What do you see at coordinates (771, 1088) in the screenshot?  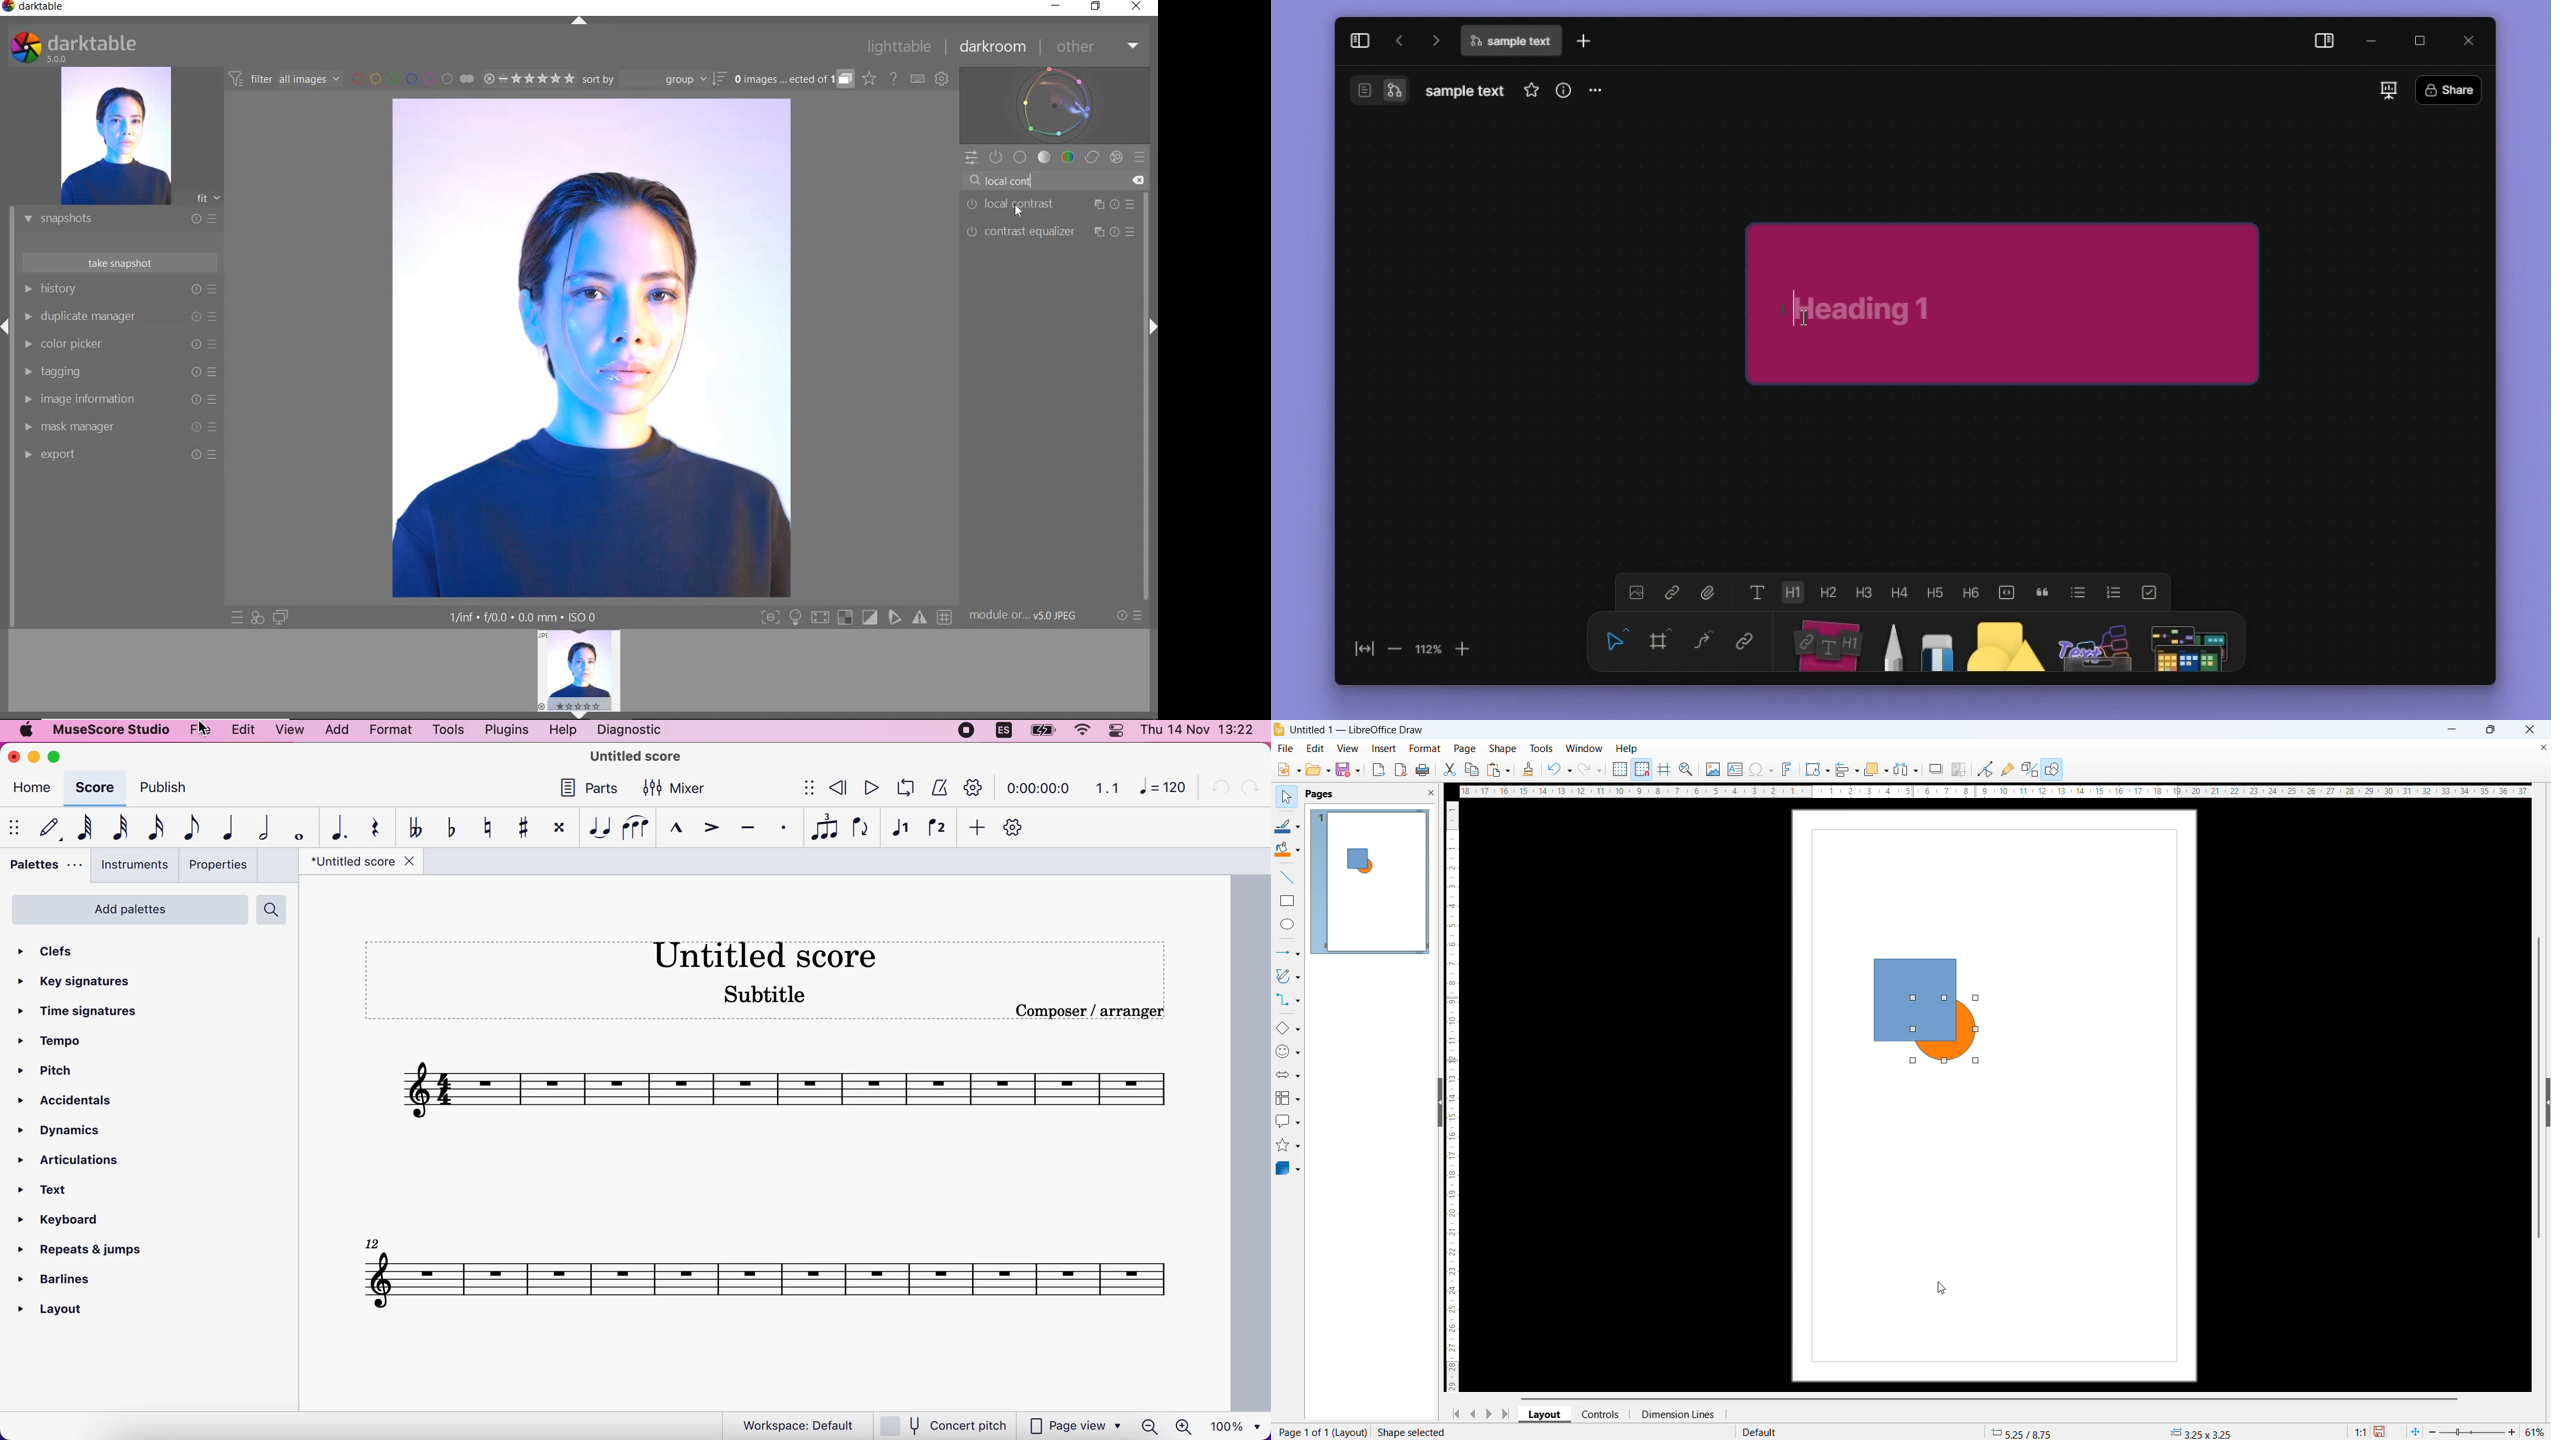 I see `` at bounding box center [771, 1088].